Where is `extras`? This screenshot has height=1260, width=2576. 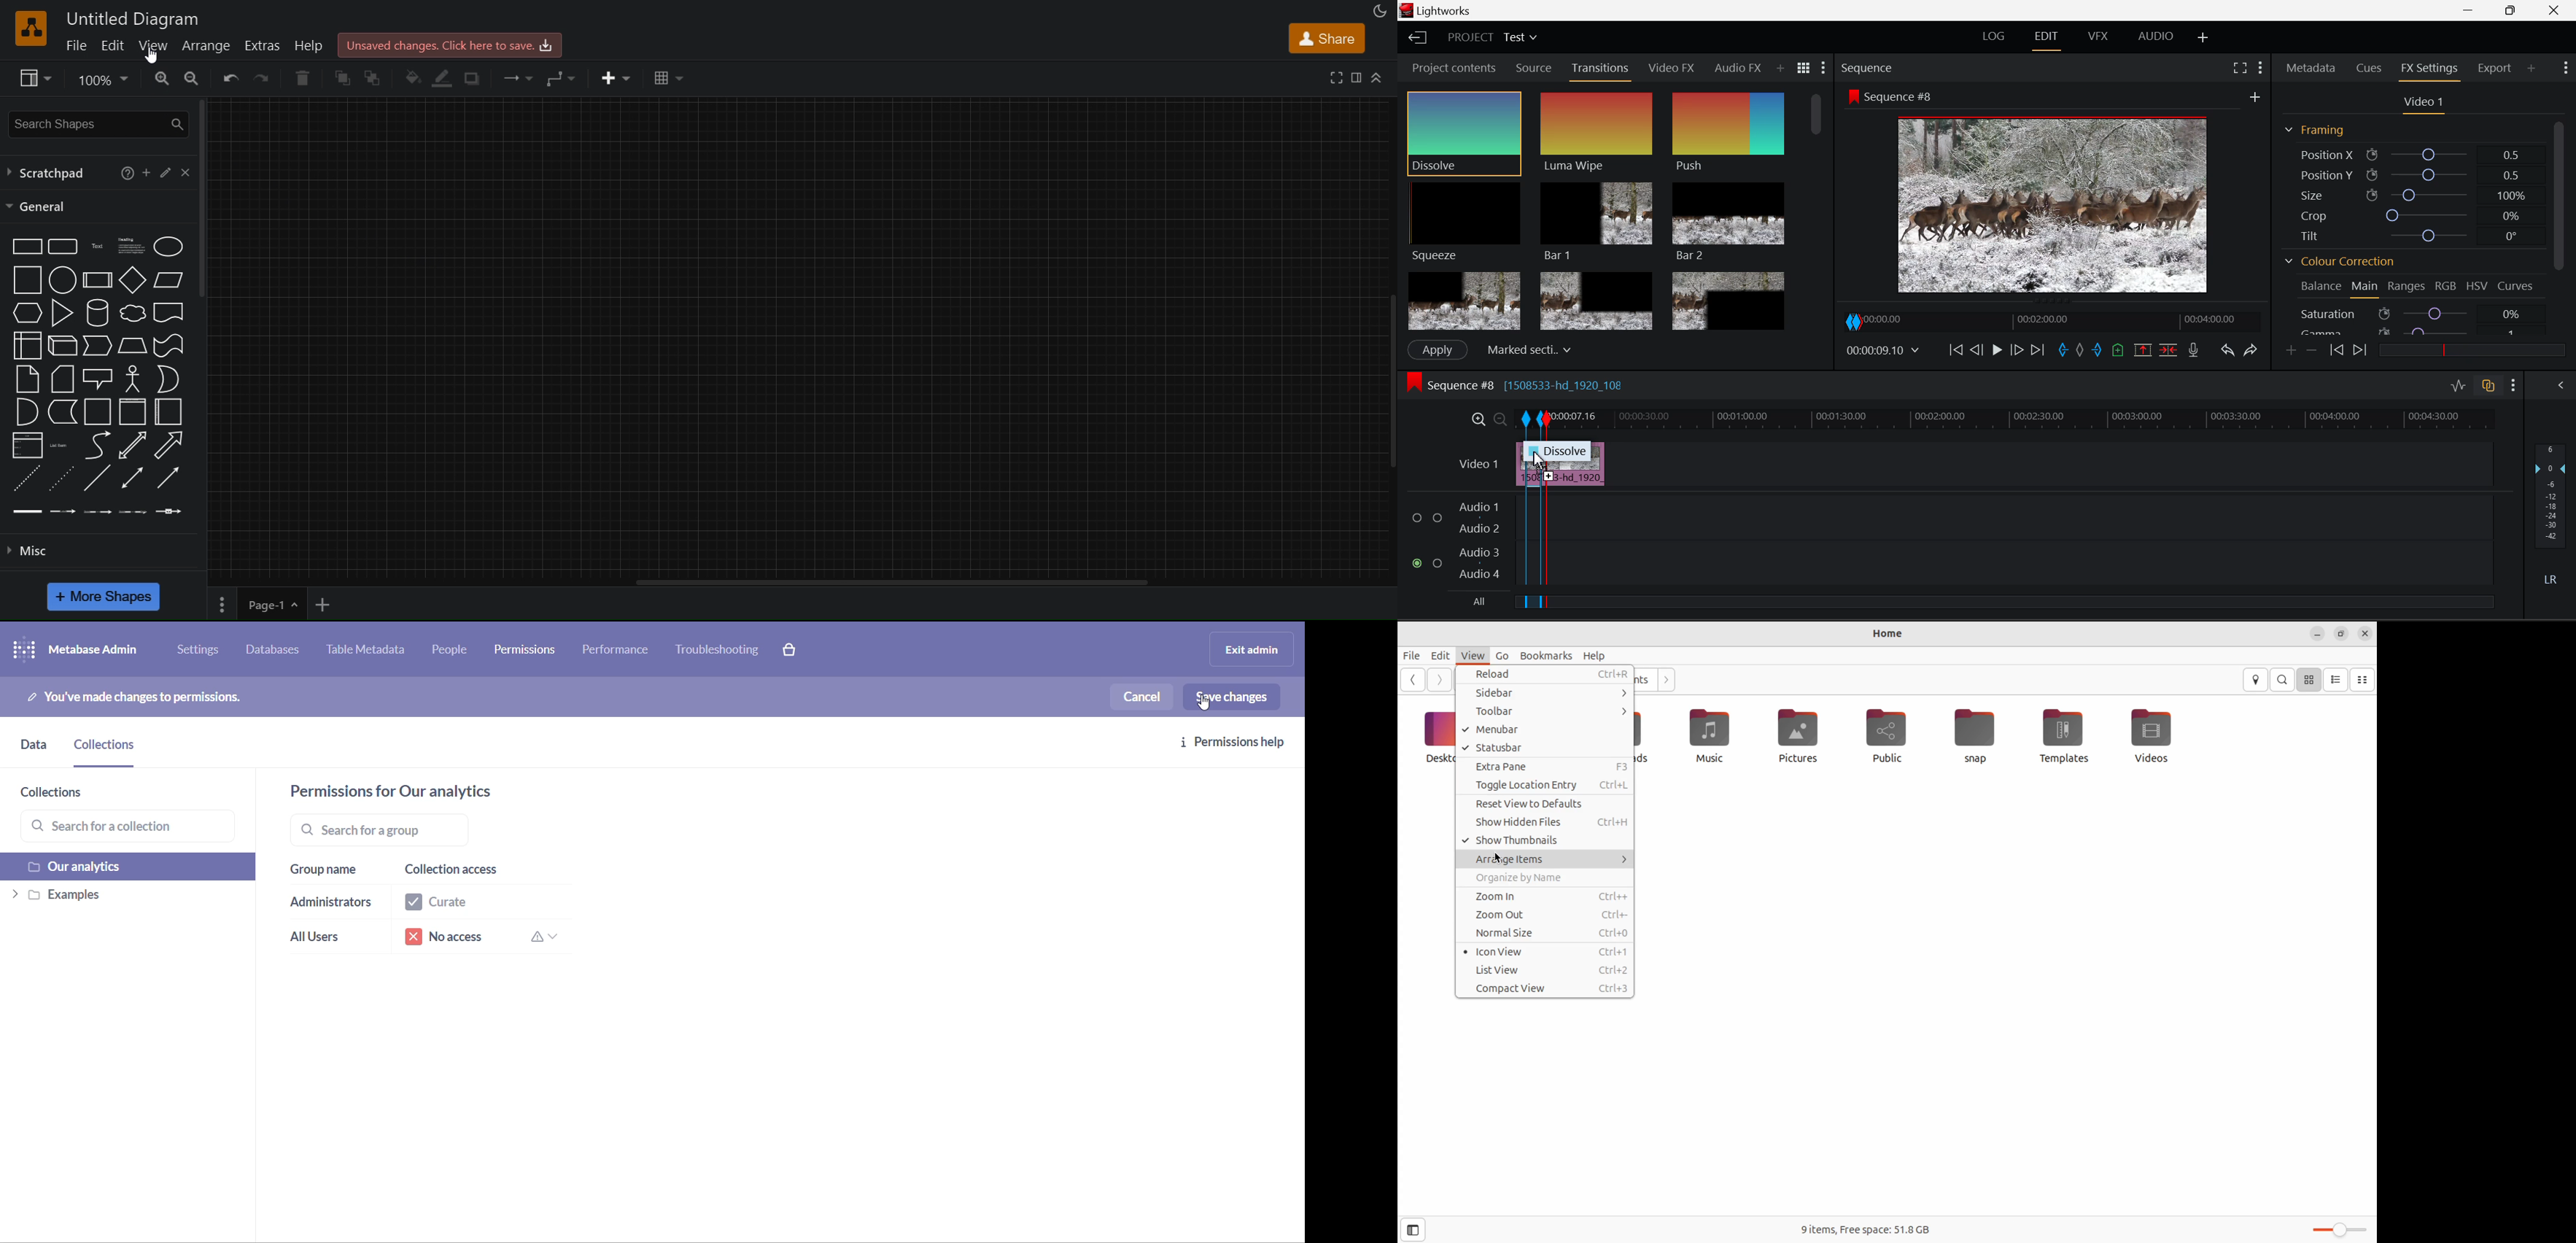 extras is located at coordinates (261, 46).